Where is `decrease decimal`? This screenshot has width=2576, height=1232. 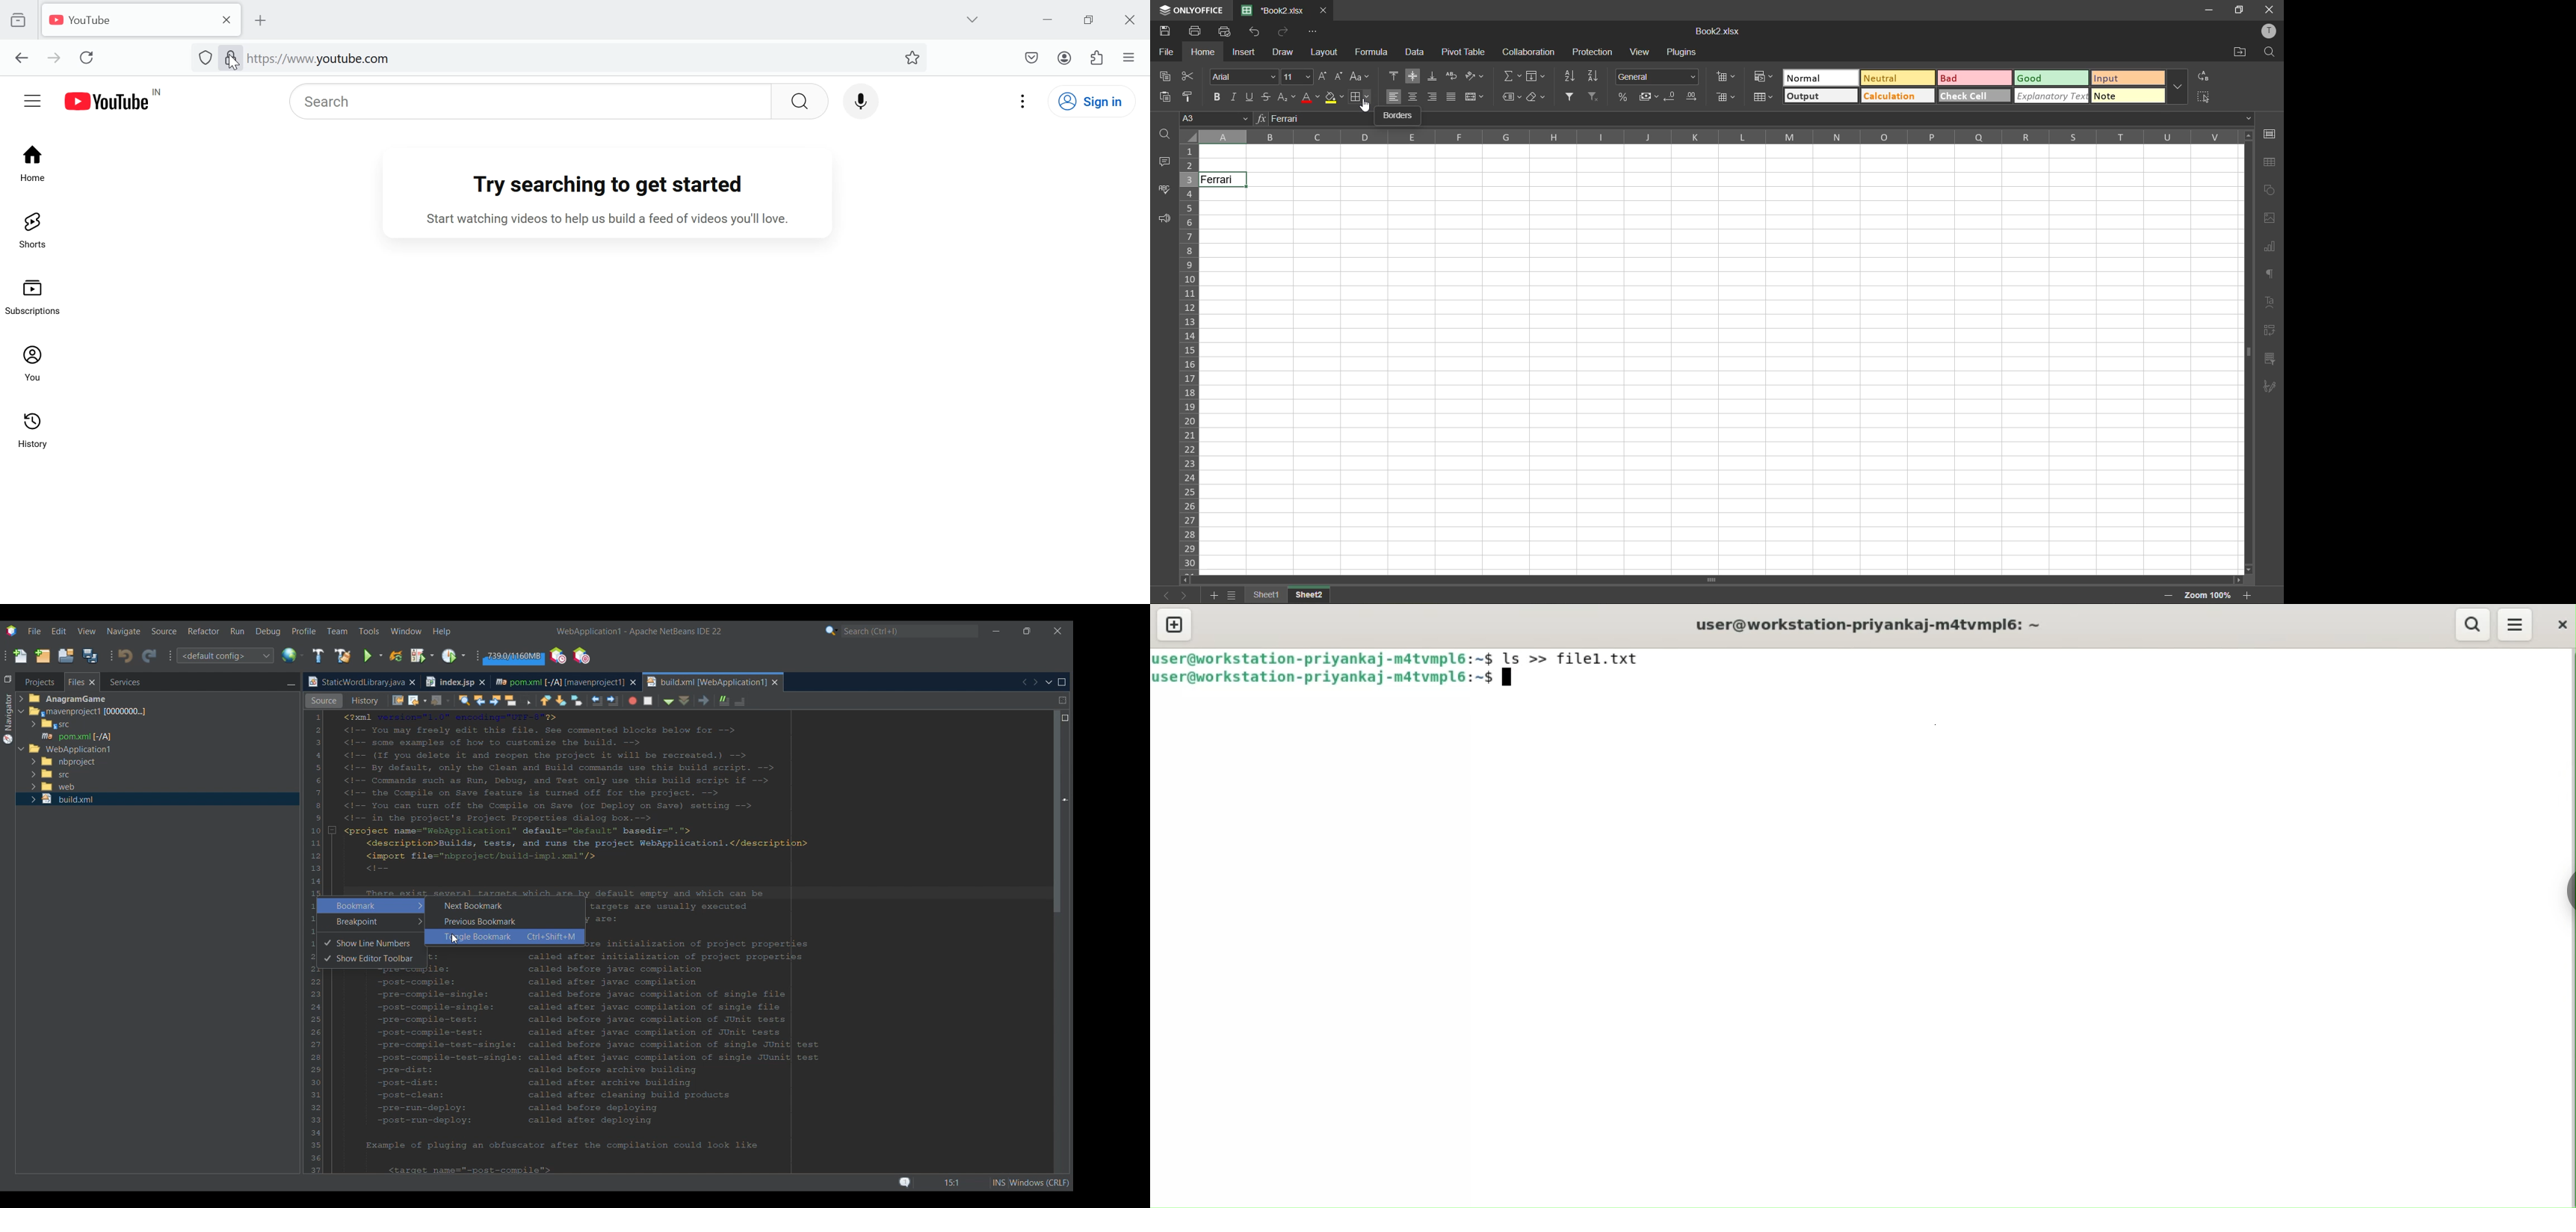 decrease decimal is located at coordinates (1671, 97).